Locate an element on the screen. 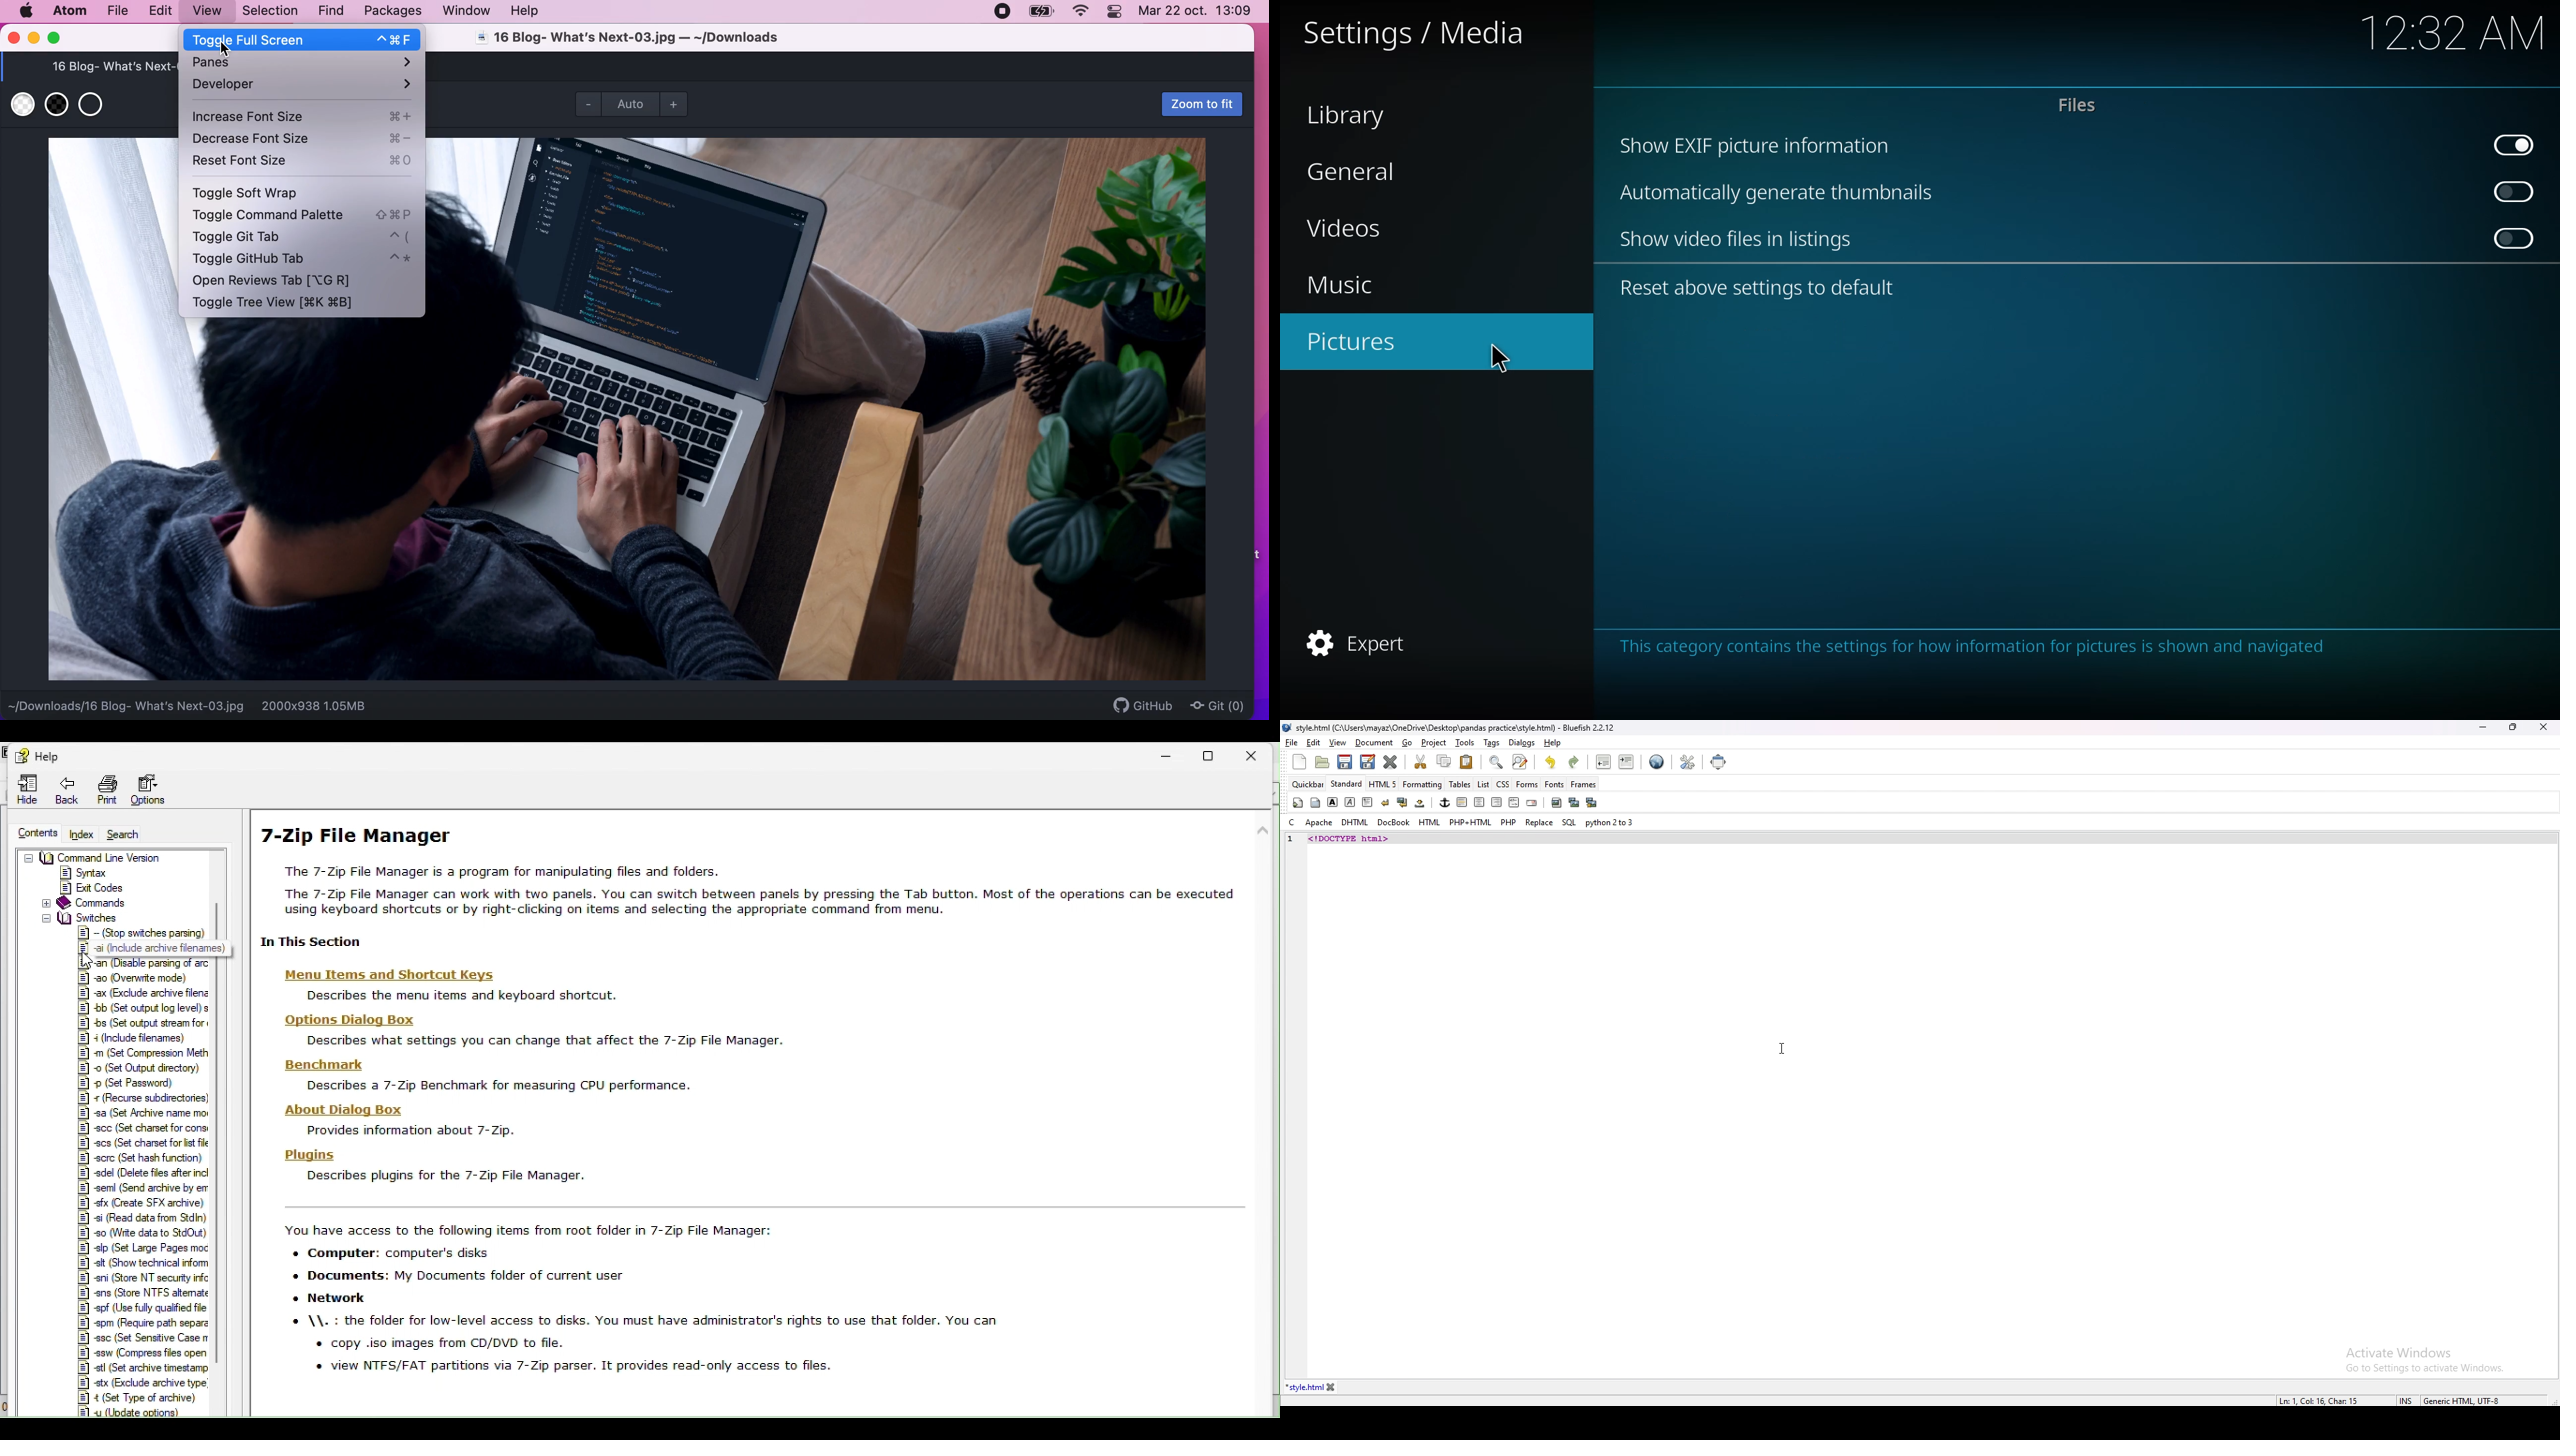 This screenshot has height=1456, width=2576. quickbar is located at coordinates (1309, 784).